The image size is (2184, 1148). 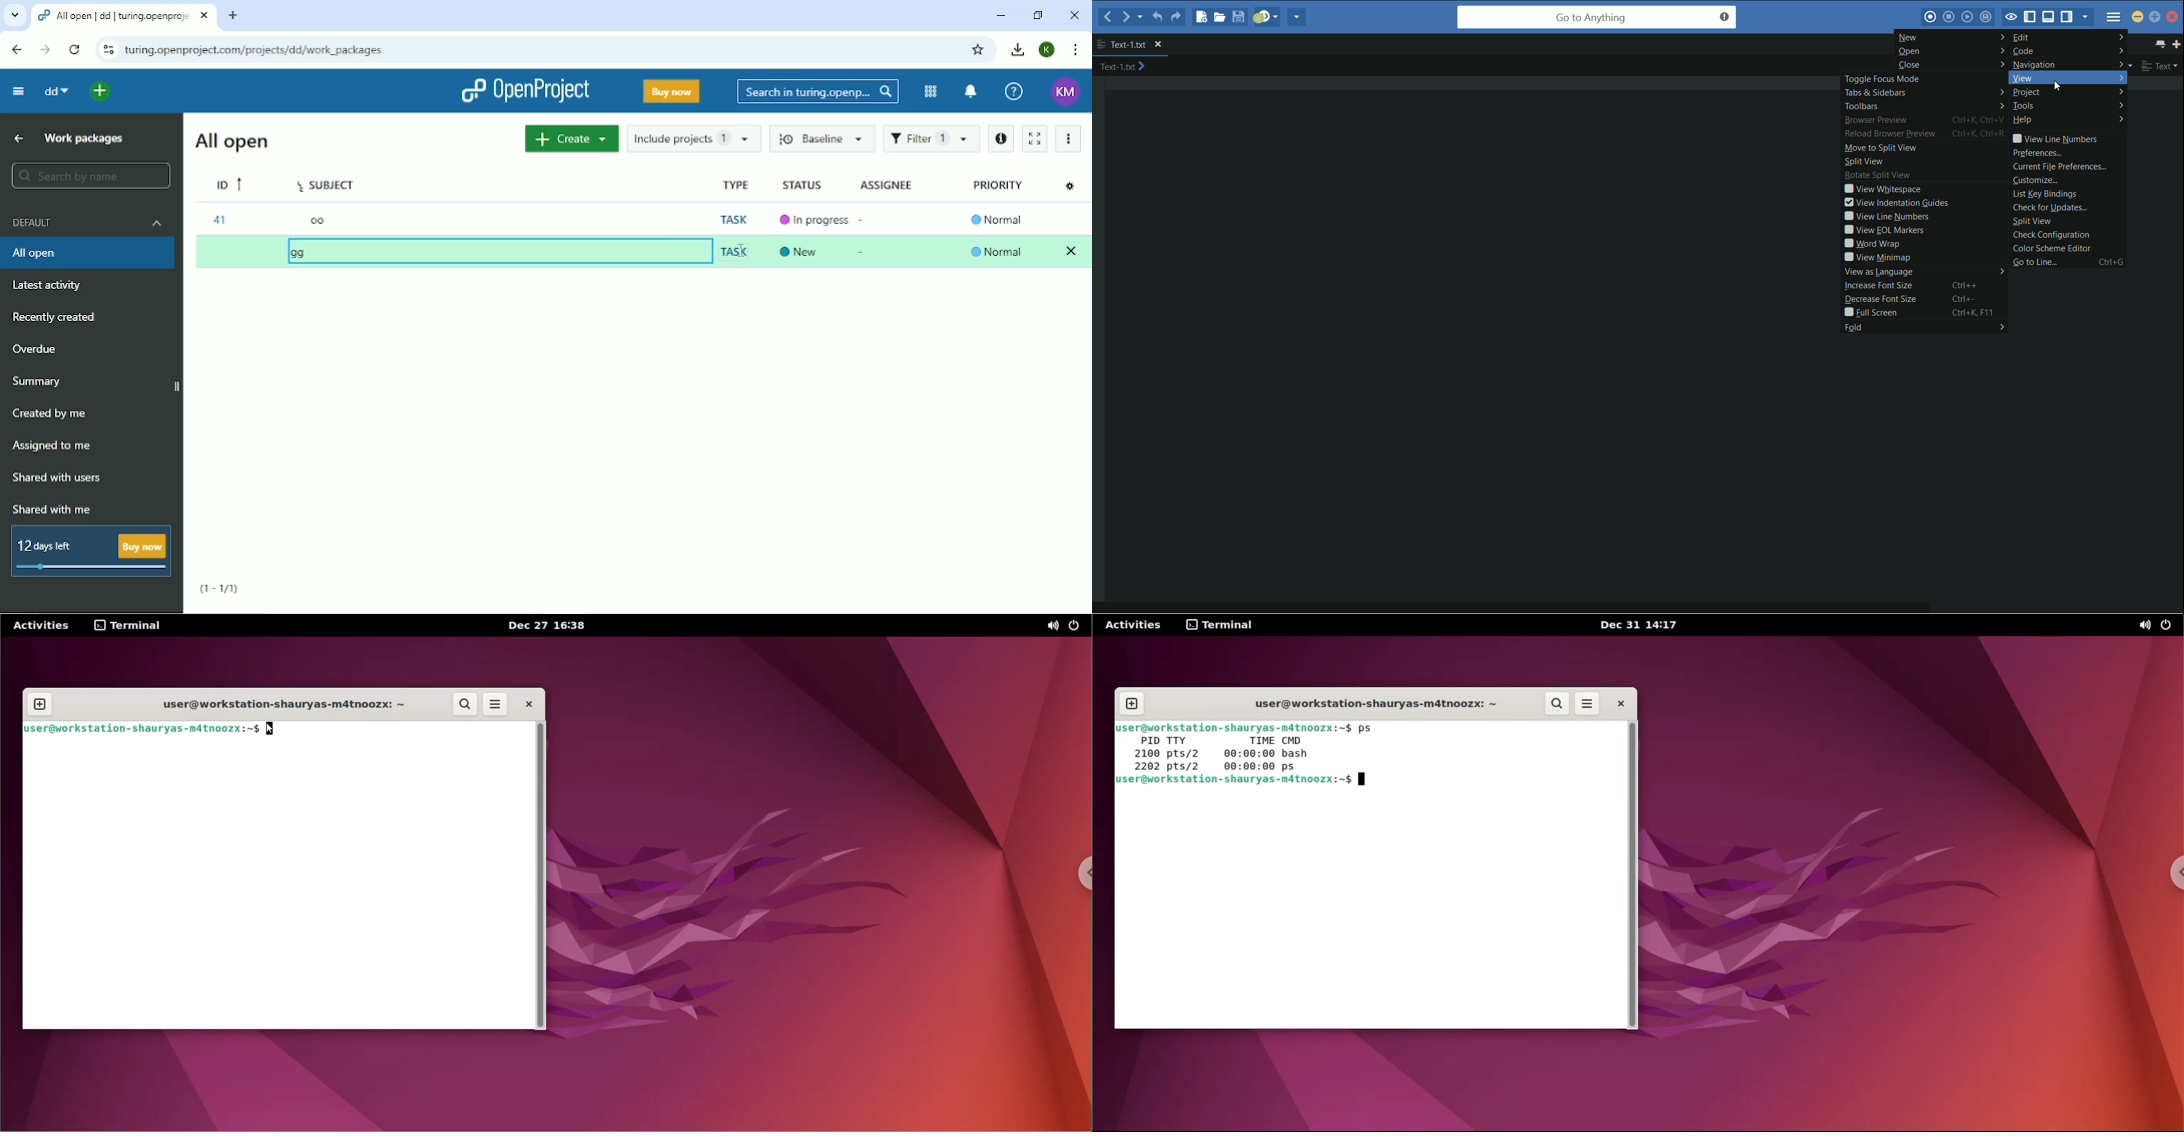 What do you see at coordinates (1885, 216) in the screenshot?
I see `view line numbers` at bounding box center [1885, 216].